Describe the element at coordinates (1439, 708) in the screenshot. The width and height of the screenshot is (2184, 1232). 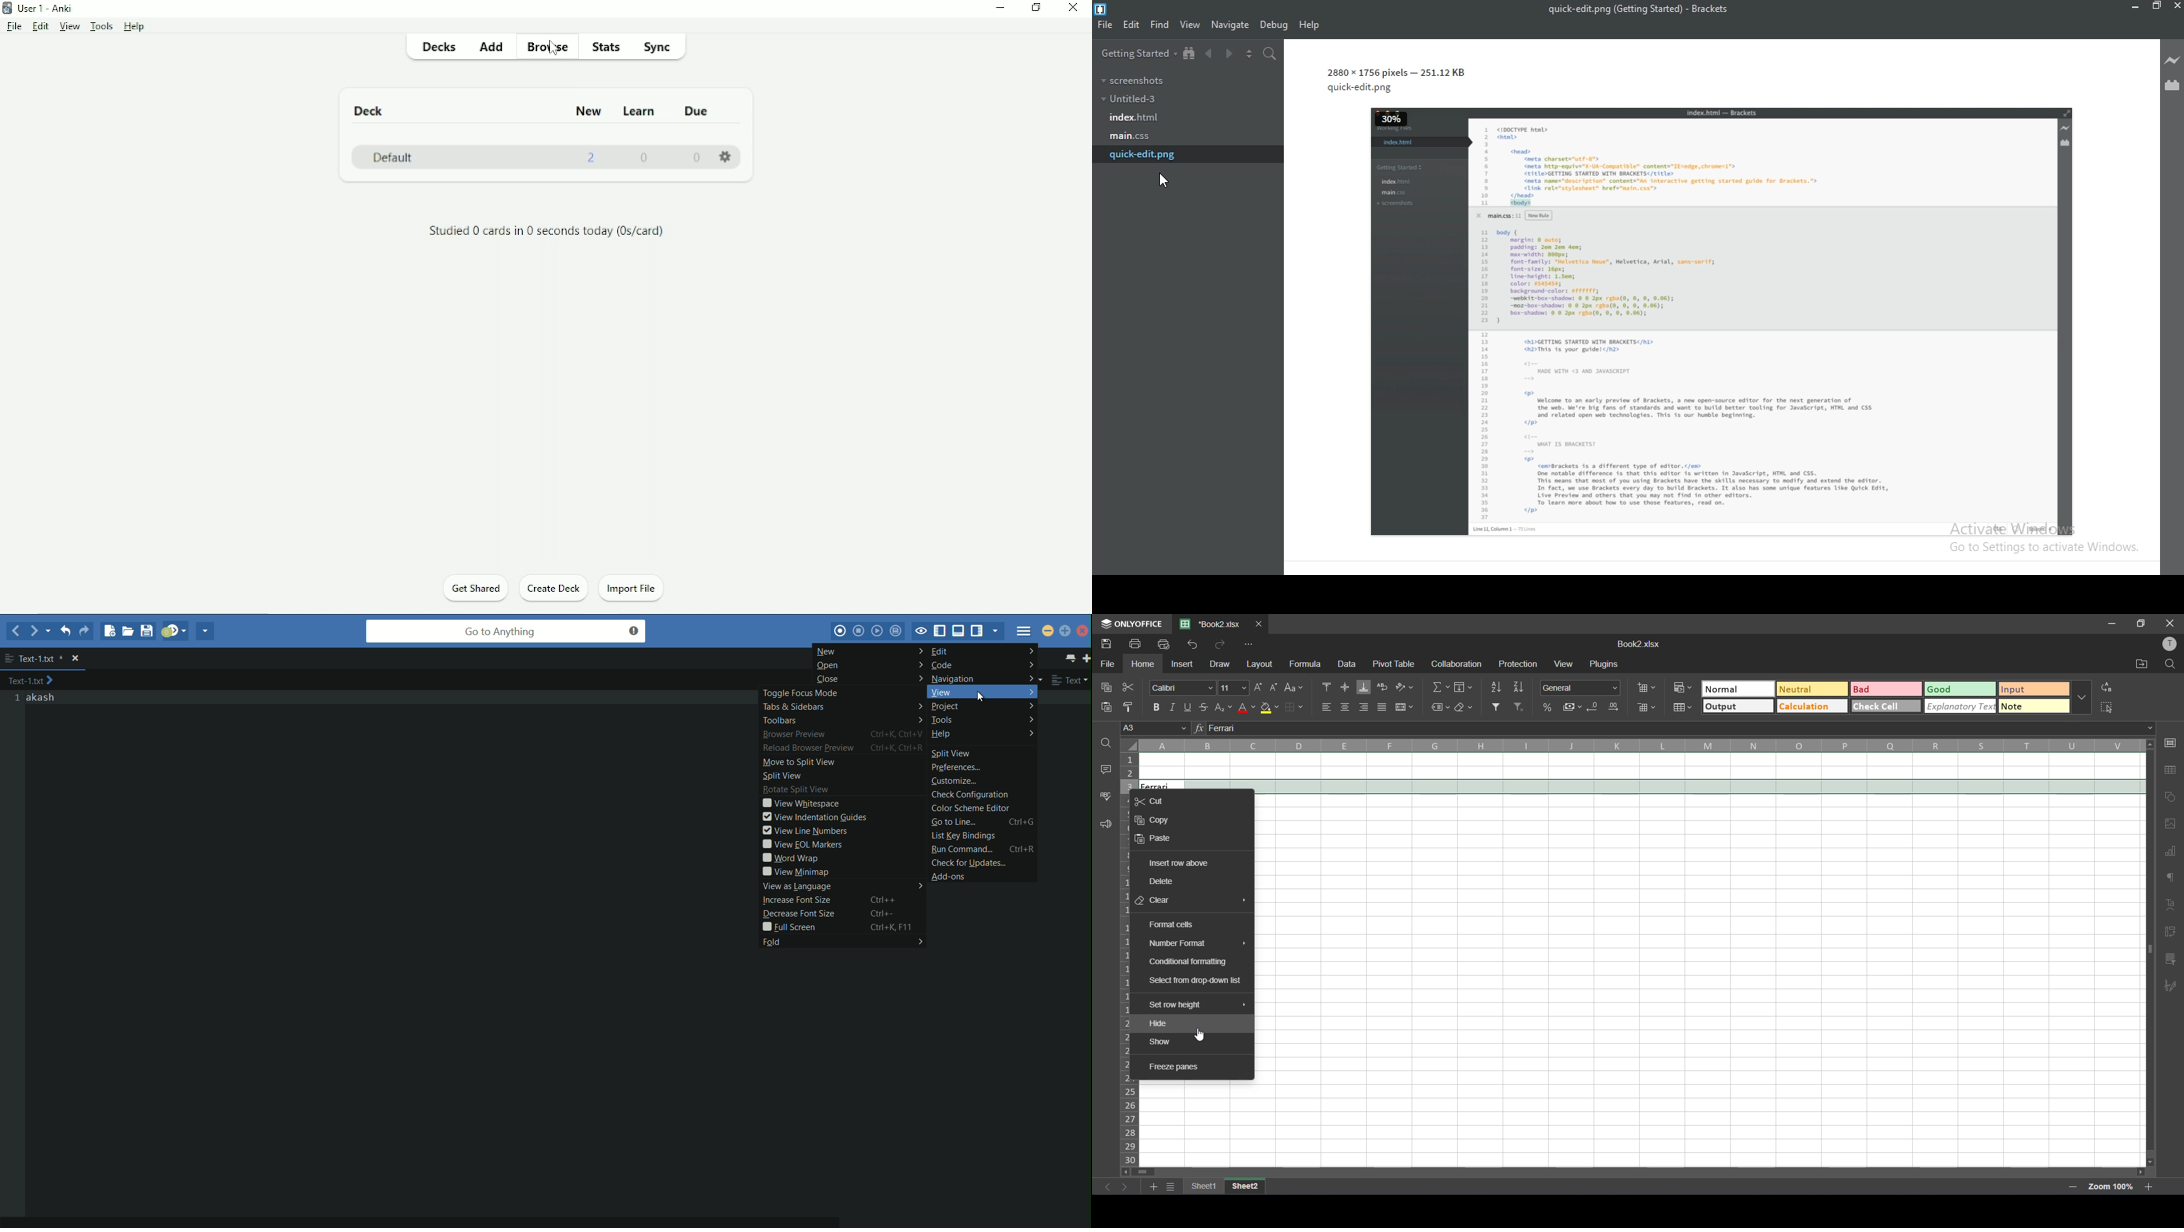
I see `named ranges` at that location.